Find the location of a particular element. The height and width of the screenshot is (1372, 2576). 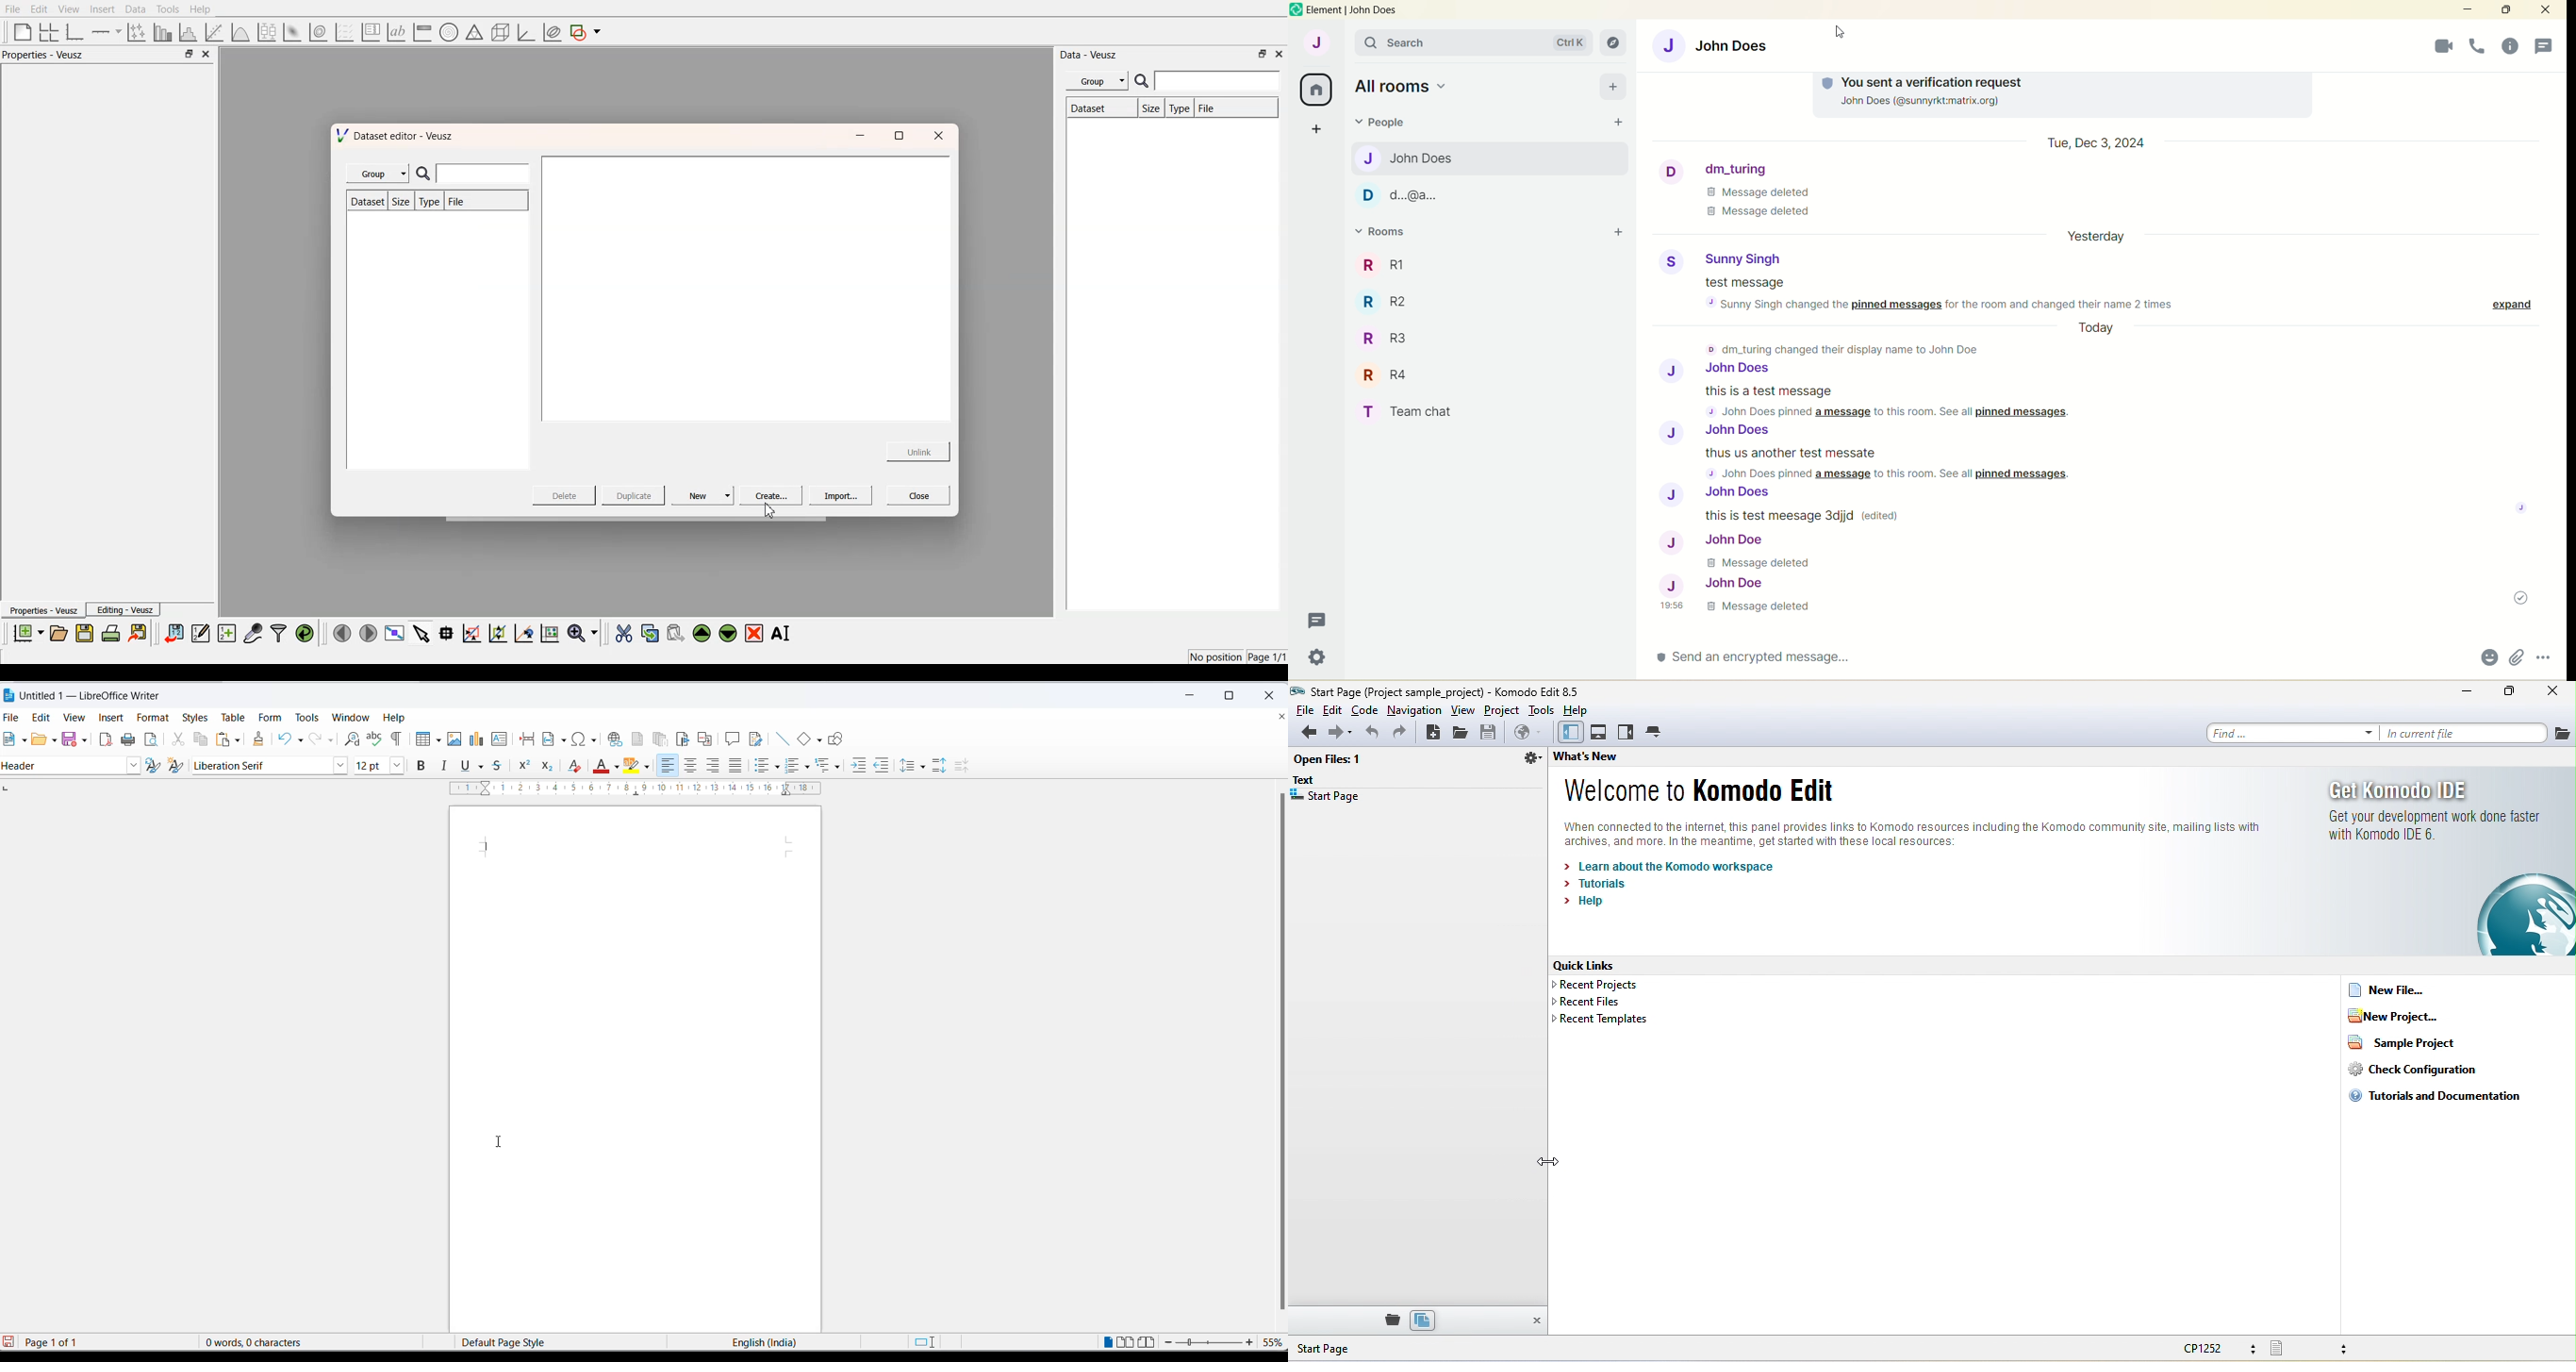

thus us another test messages is located at coordinates (1902, 464).